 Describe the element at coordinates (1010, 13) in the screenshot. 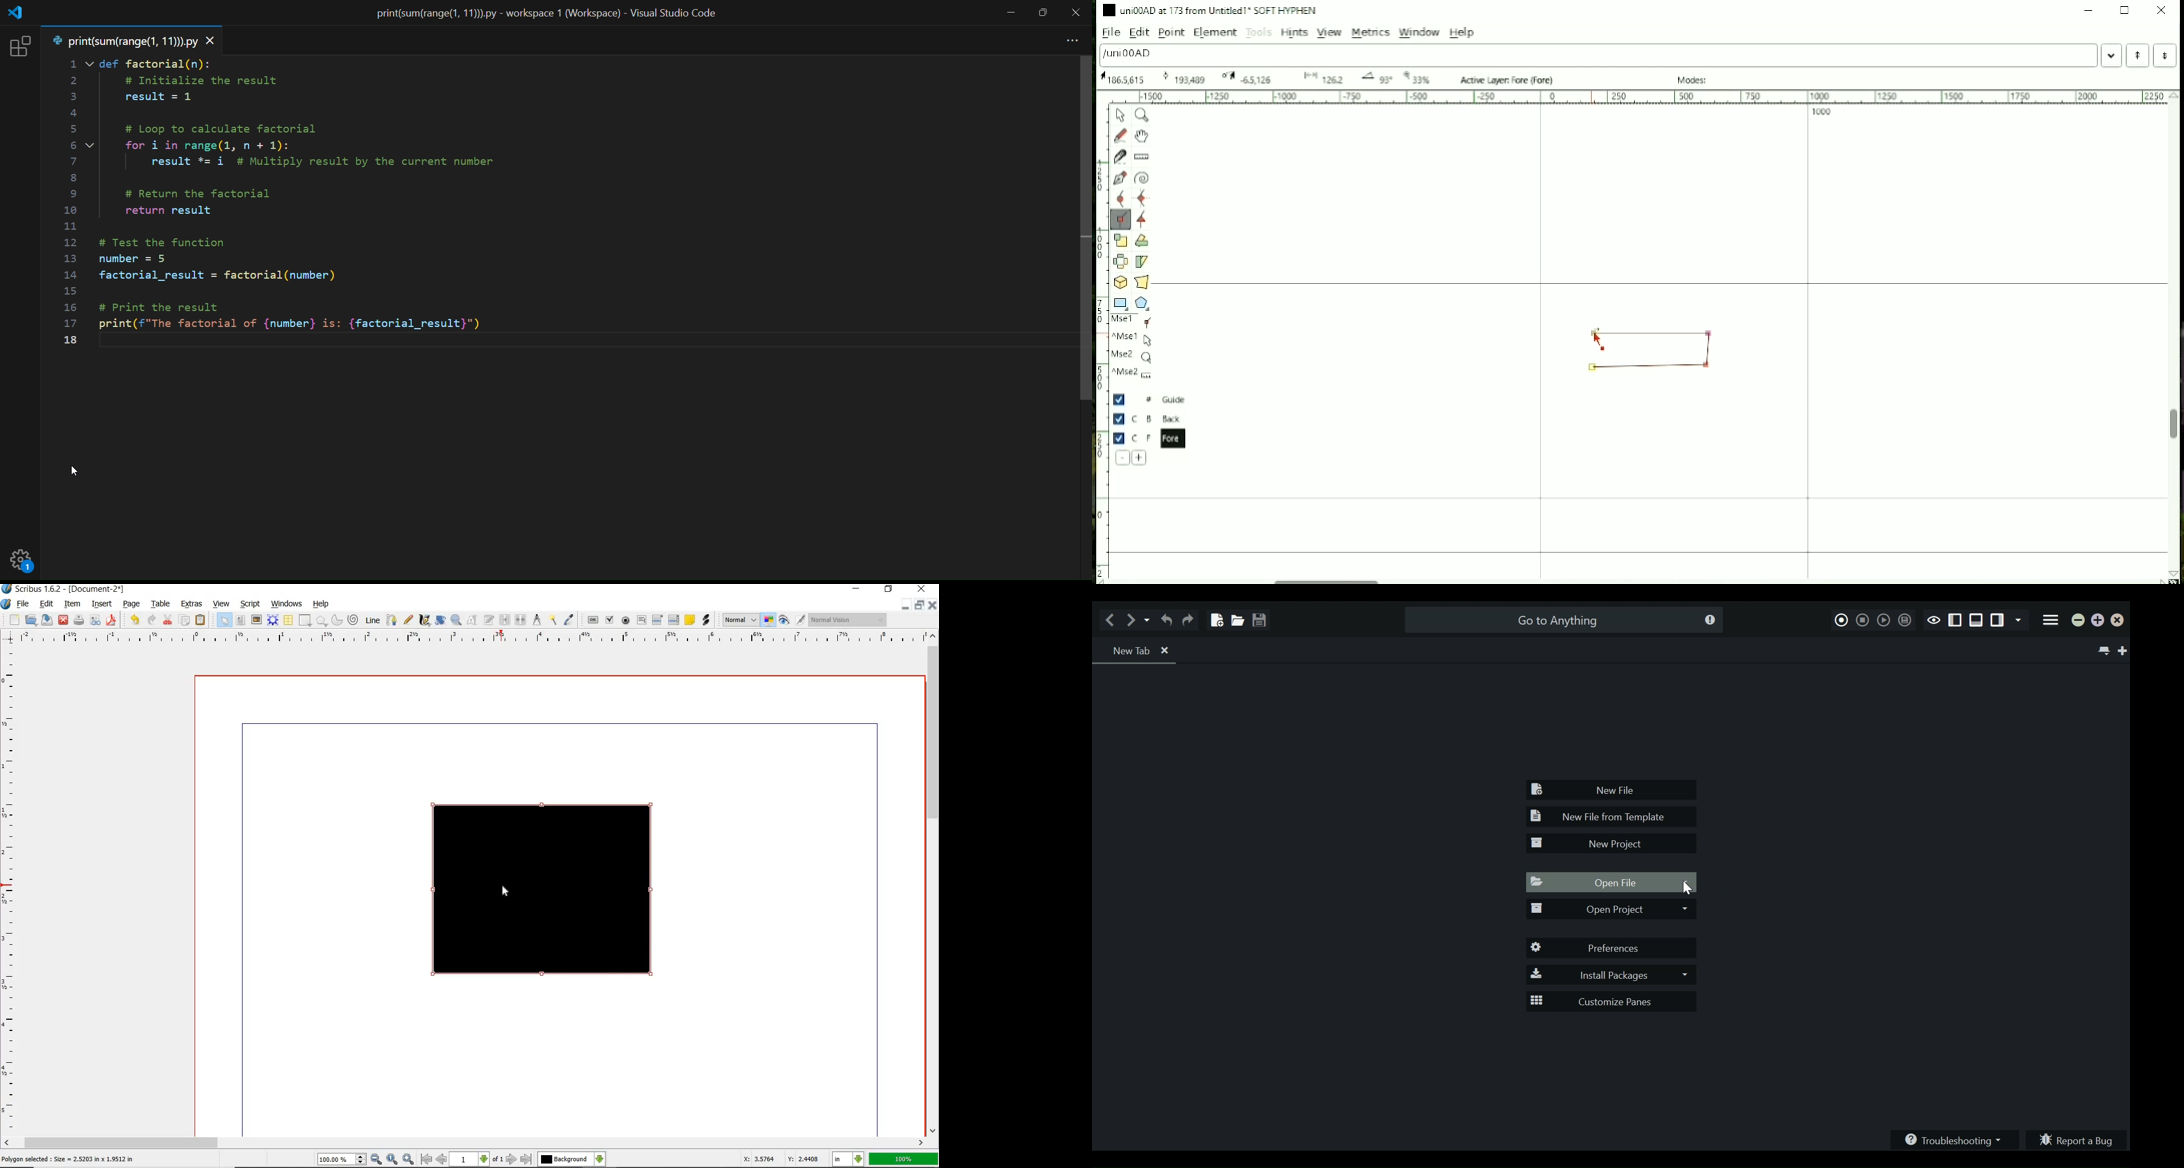

I see `minimize` at that location.